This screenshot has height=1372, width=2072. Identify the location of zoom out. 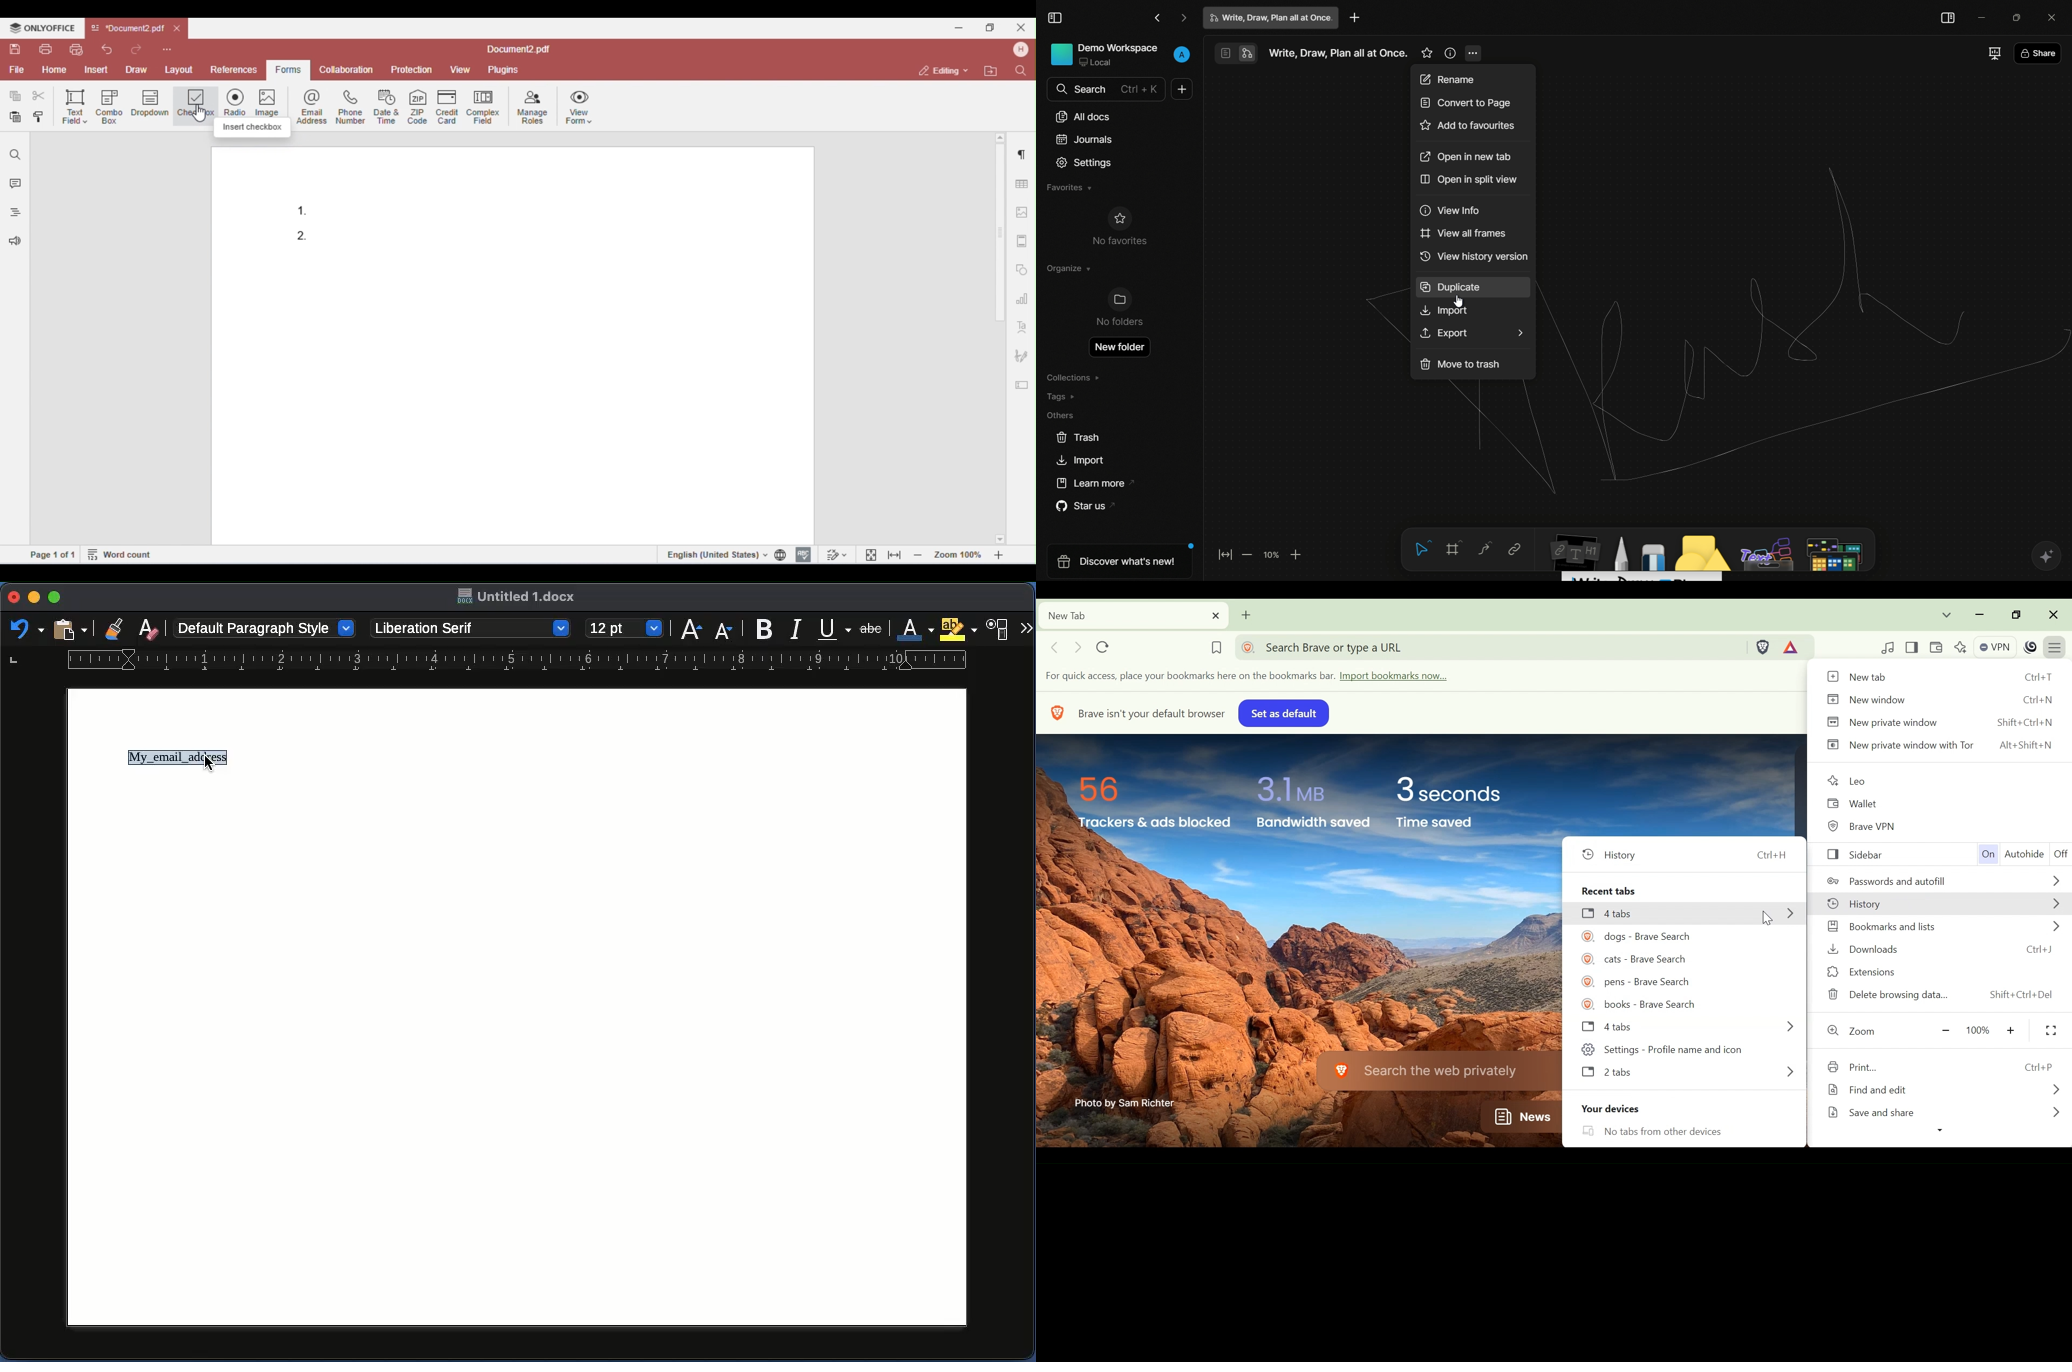
(1247, 555).